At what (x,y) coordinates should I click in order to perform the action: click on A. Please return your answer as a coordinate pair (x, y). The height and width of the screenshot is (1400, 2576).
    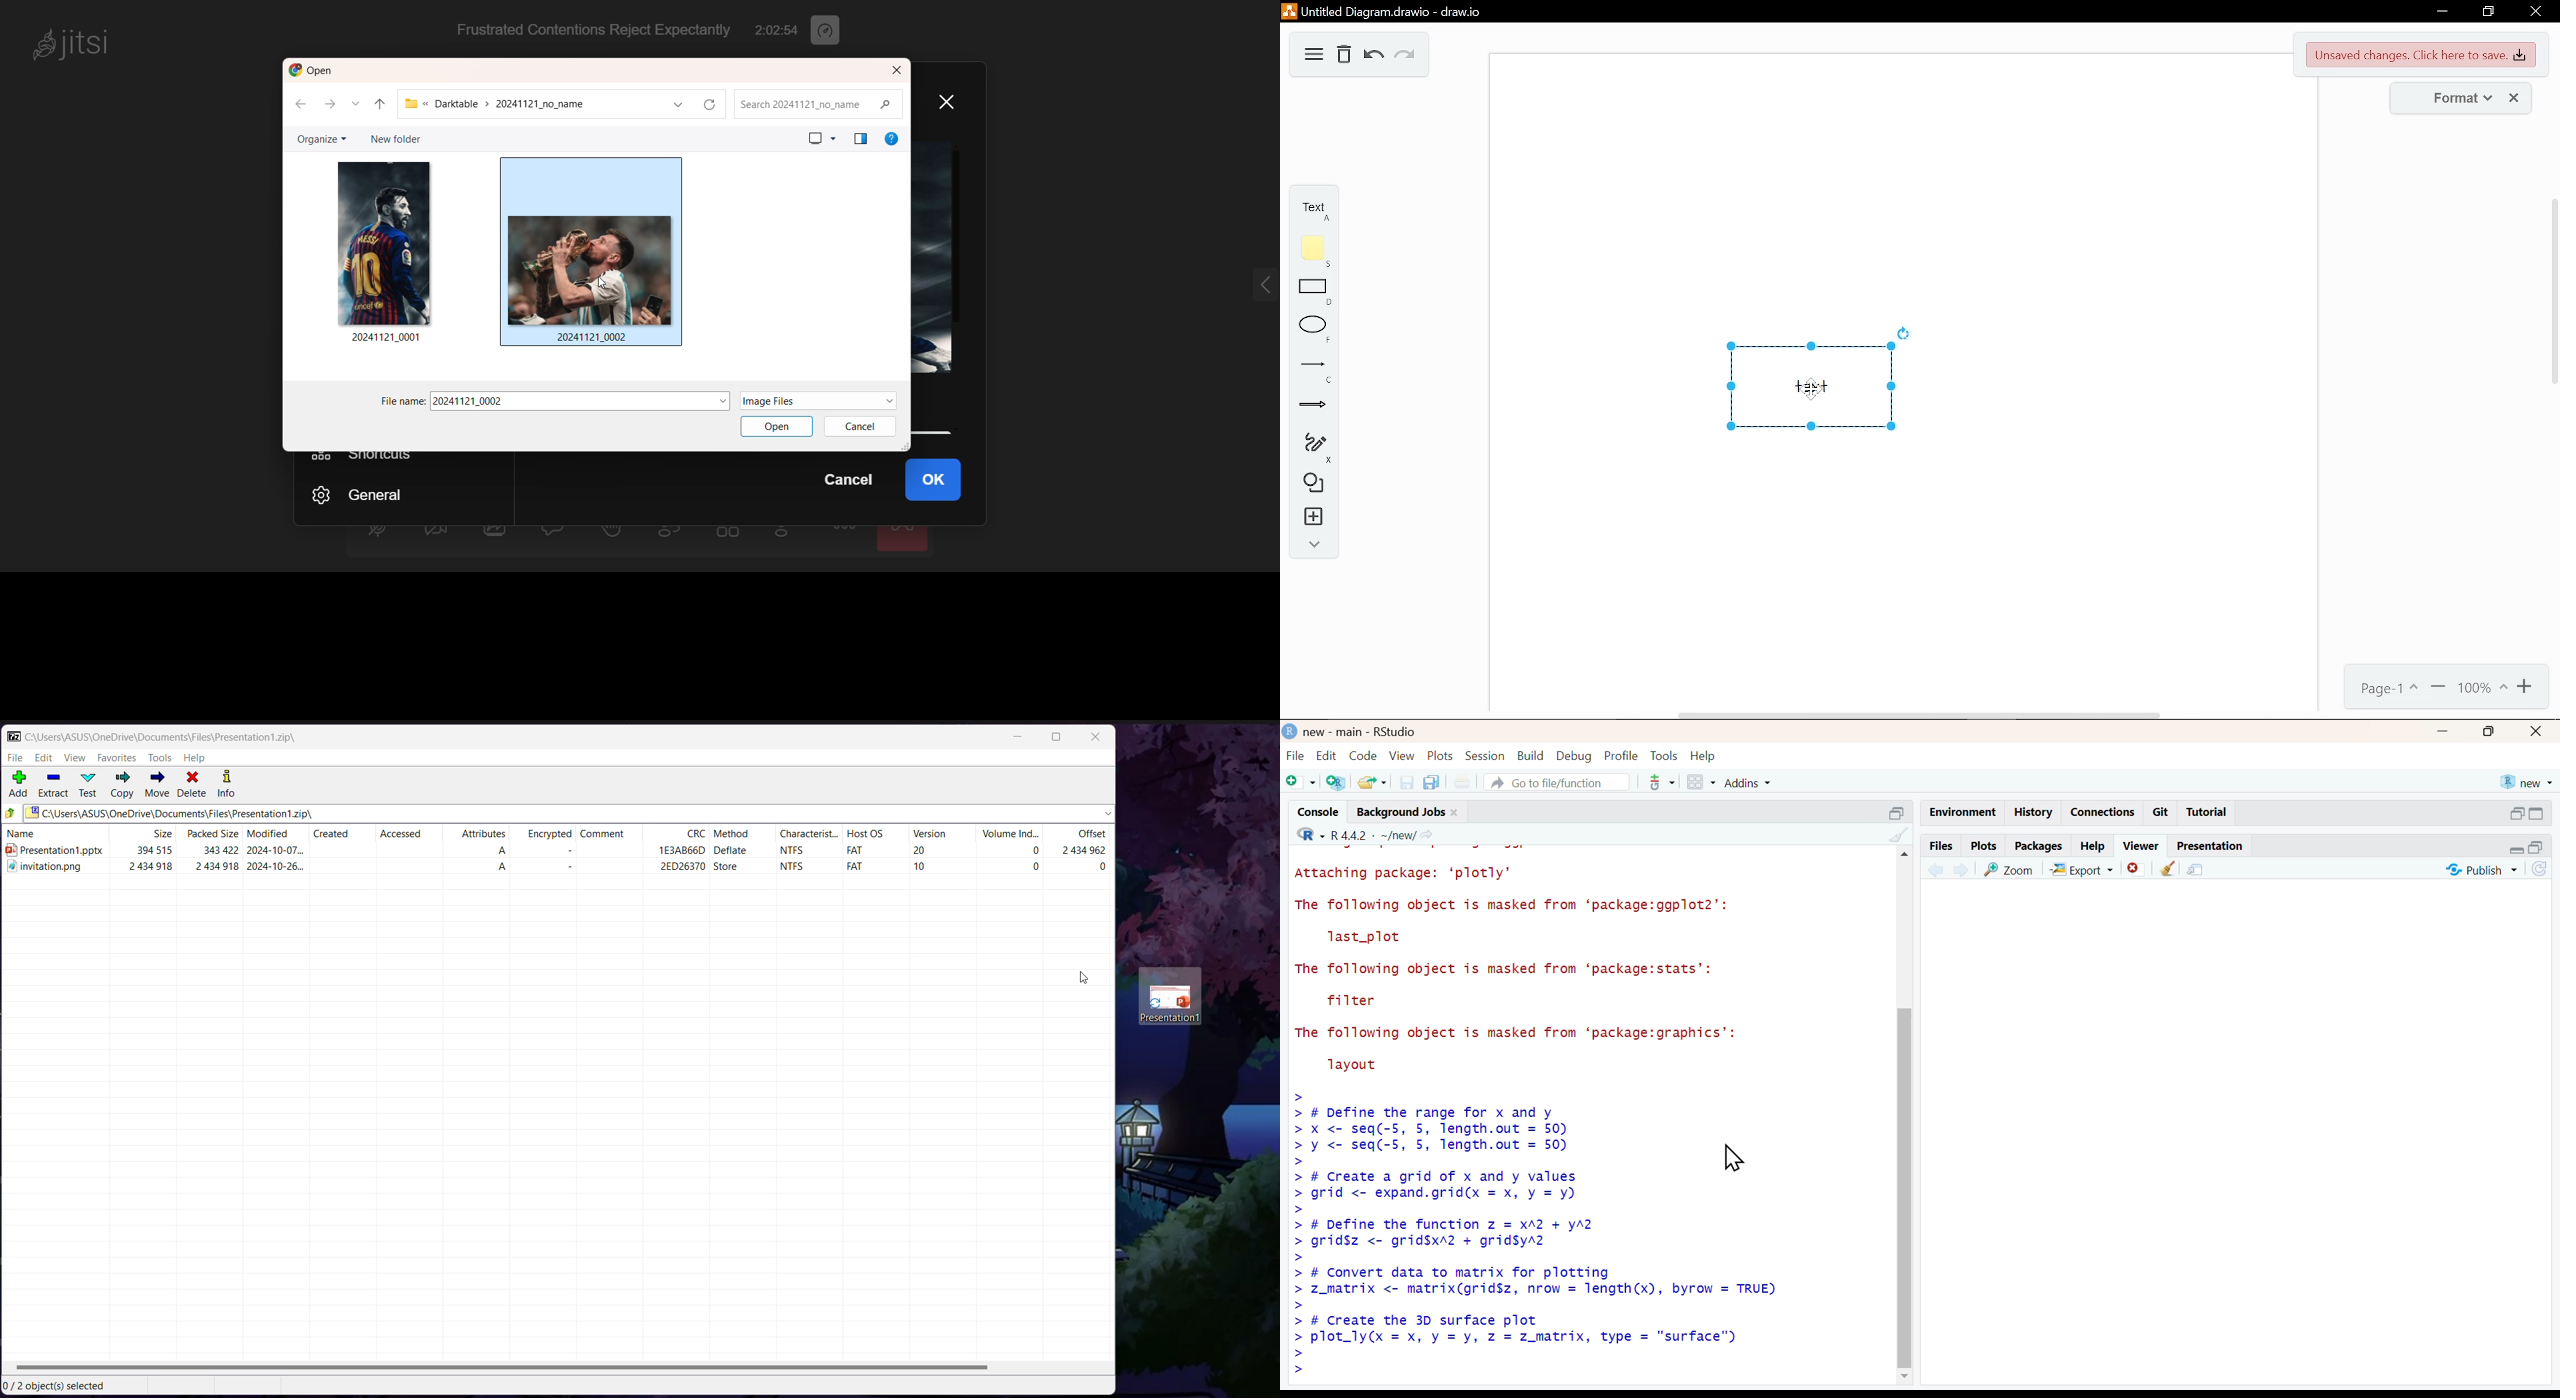
    Looking at the image, I should click on (509, 869).